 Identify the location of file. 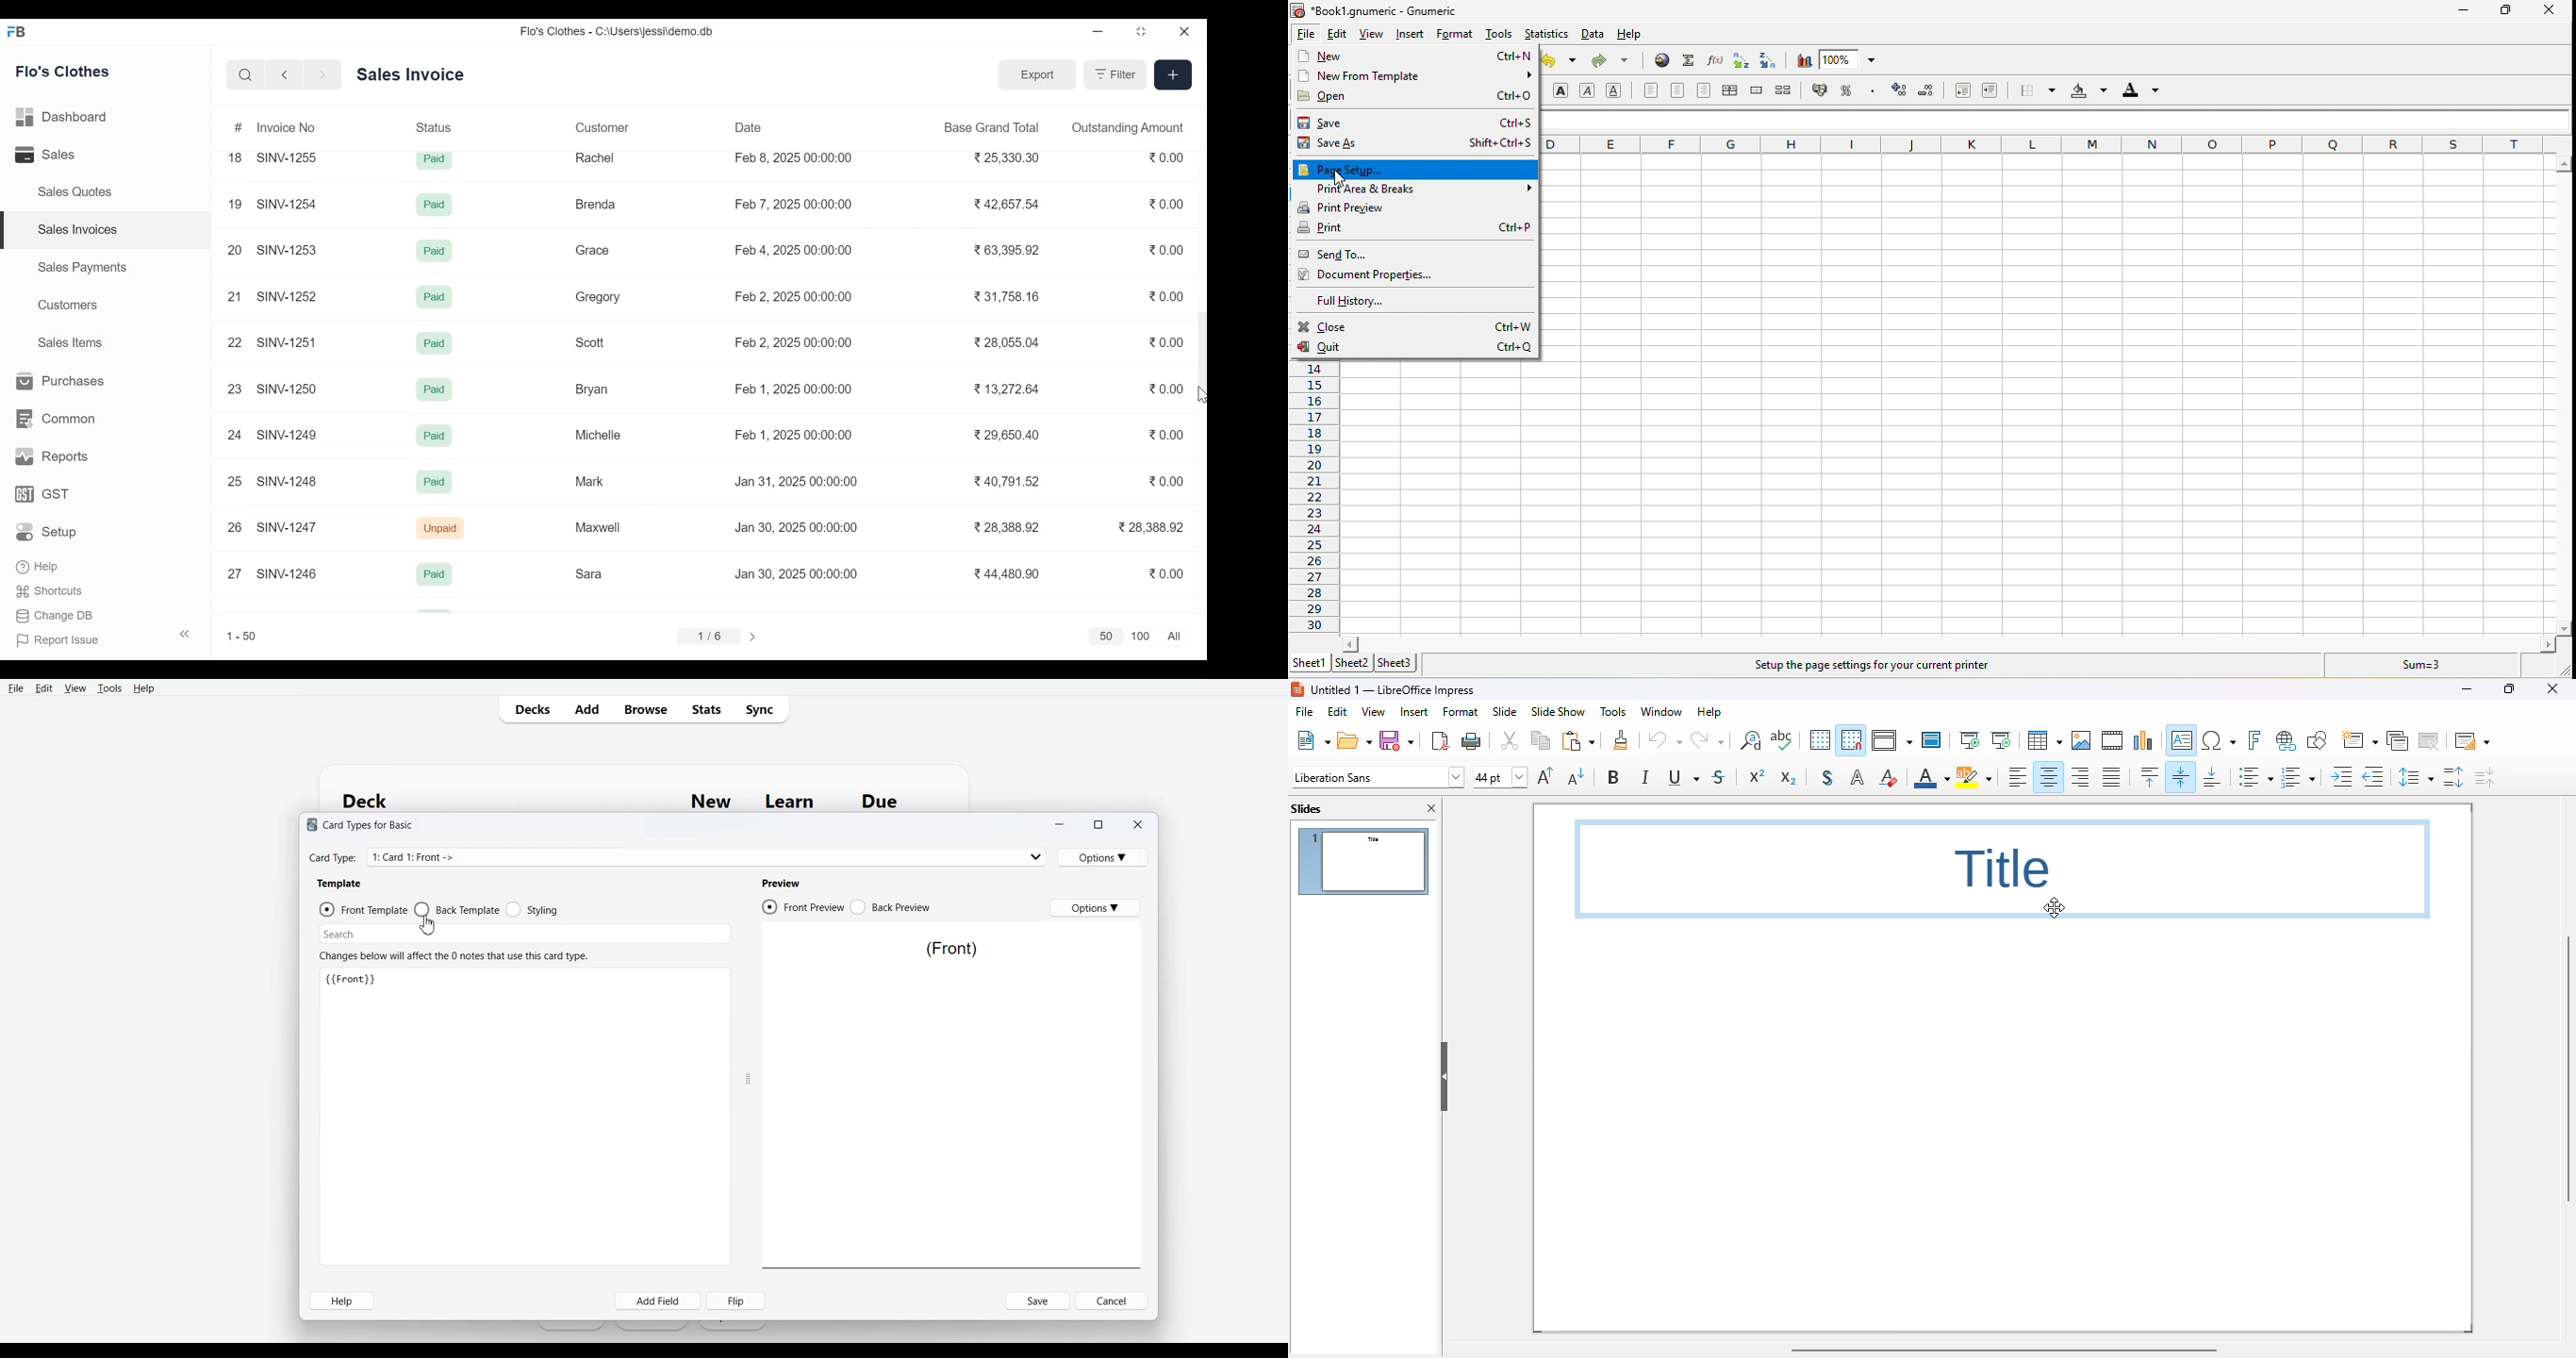
(1303, 711).